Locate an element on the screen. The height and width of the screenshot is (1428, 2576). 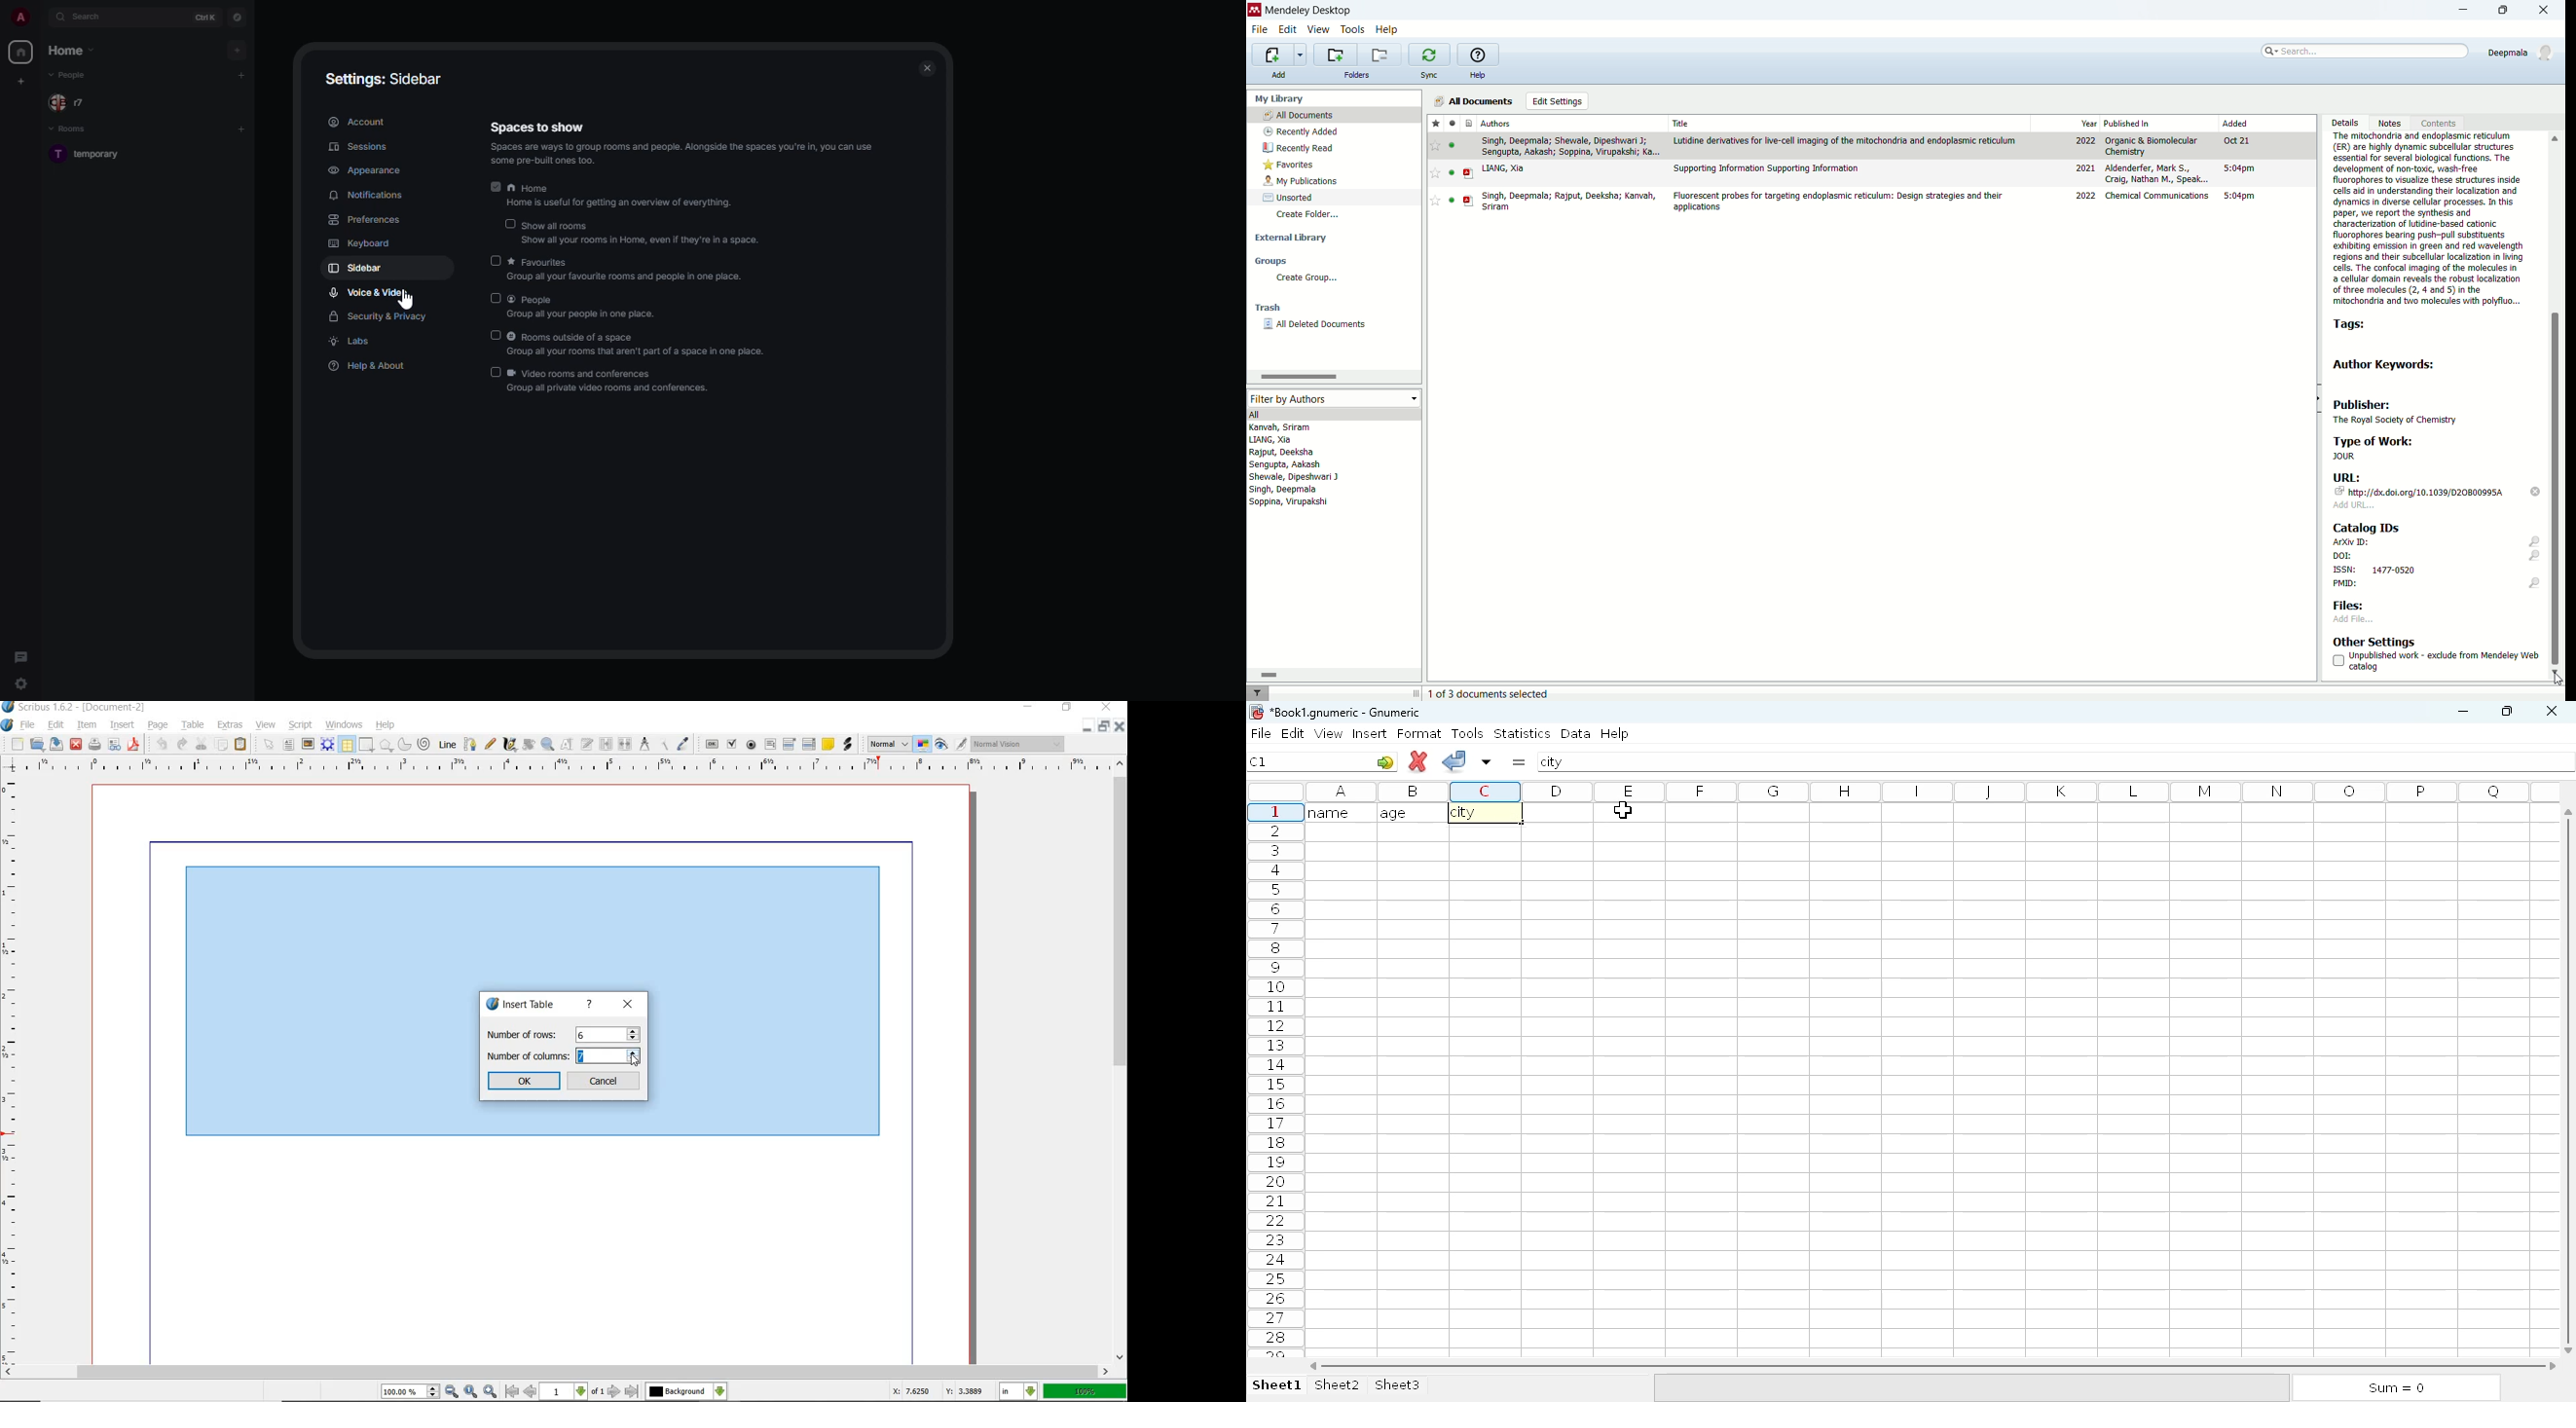
view is located at coordinates (1329, 733).